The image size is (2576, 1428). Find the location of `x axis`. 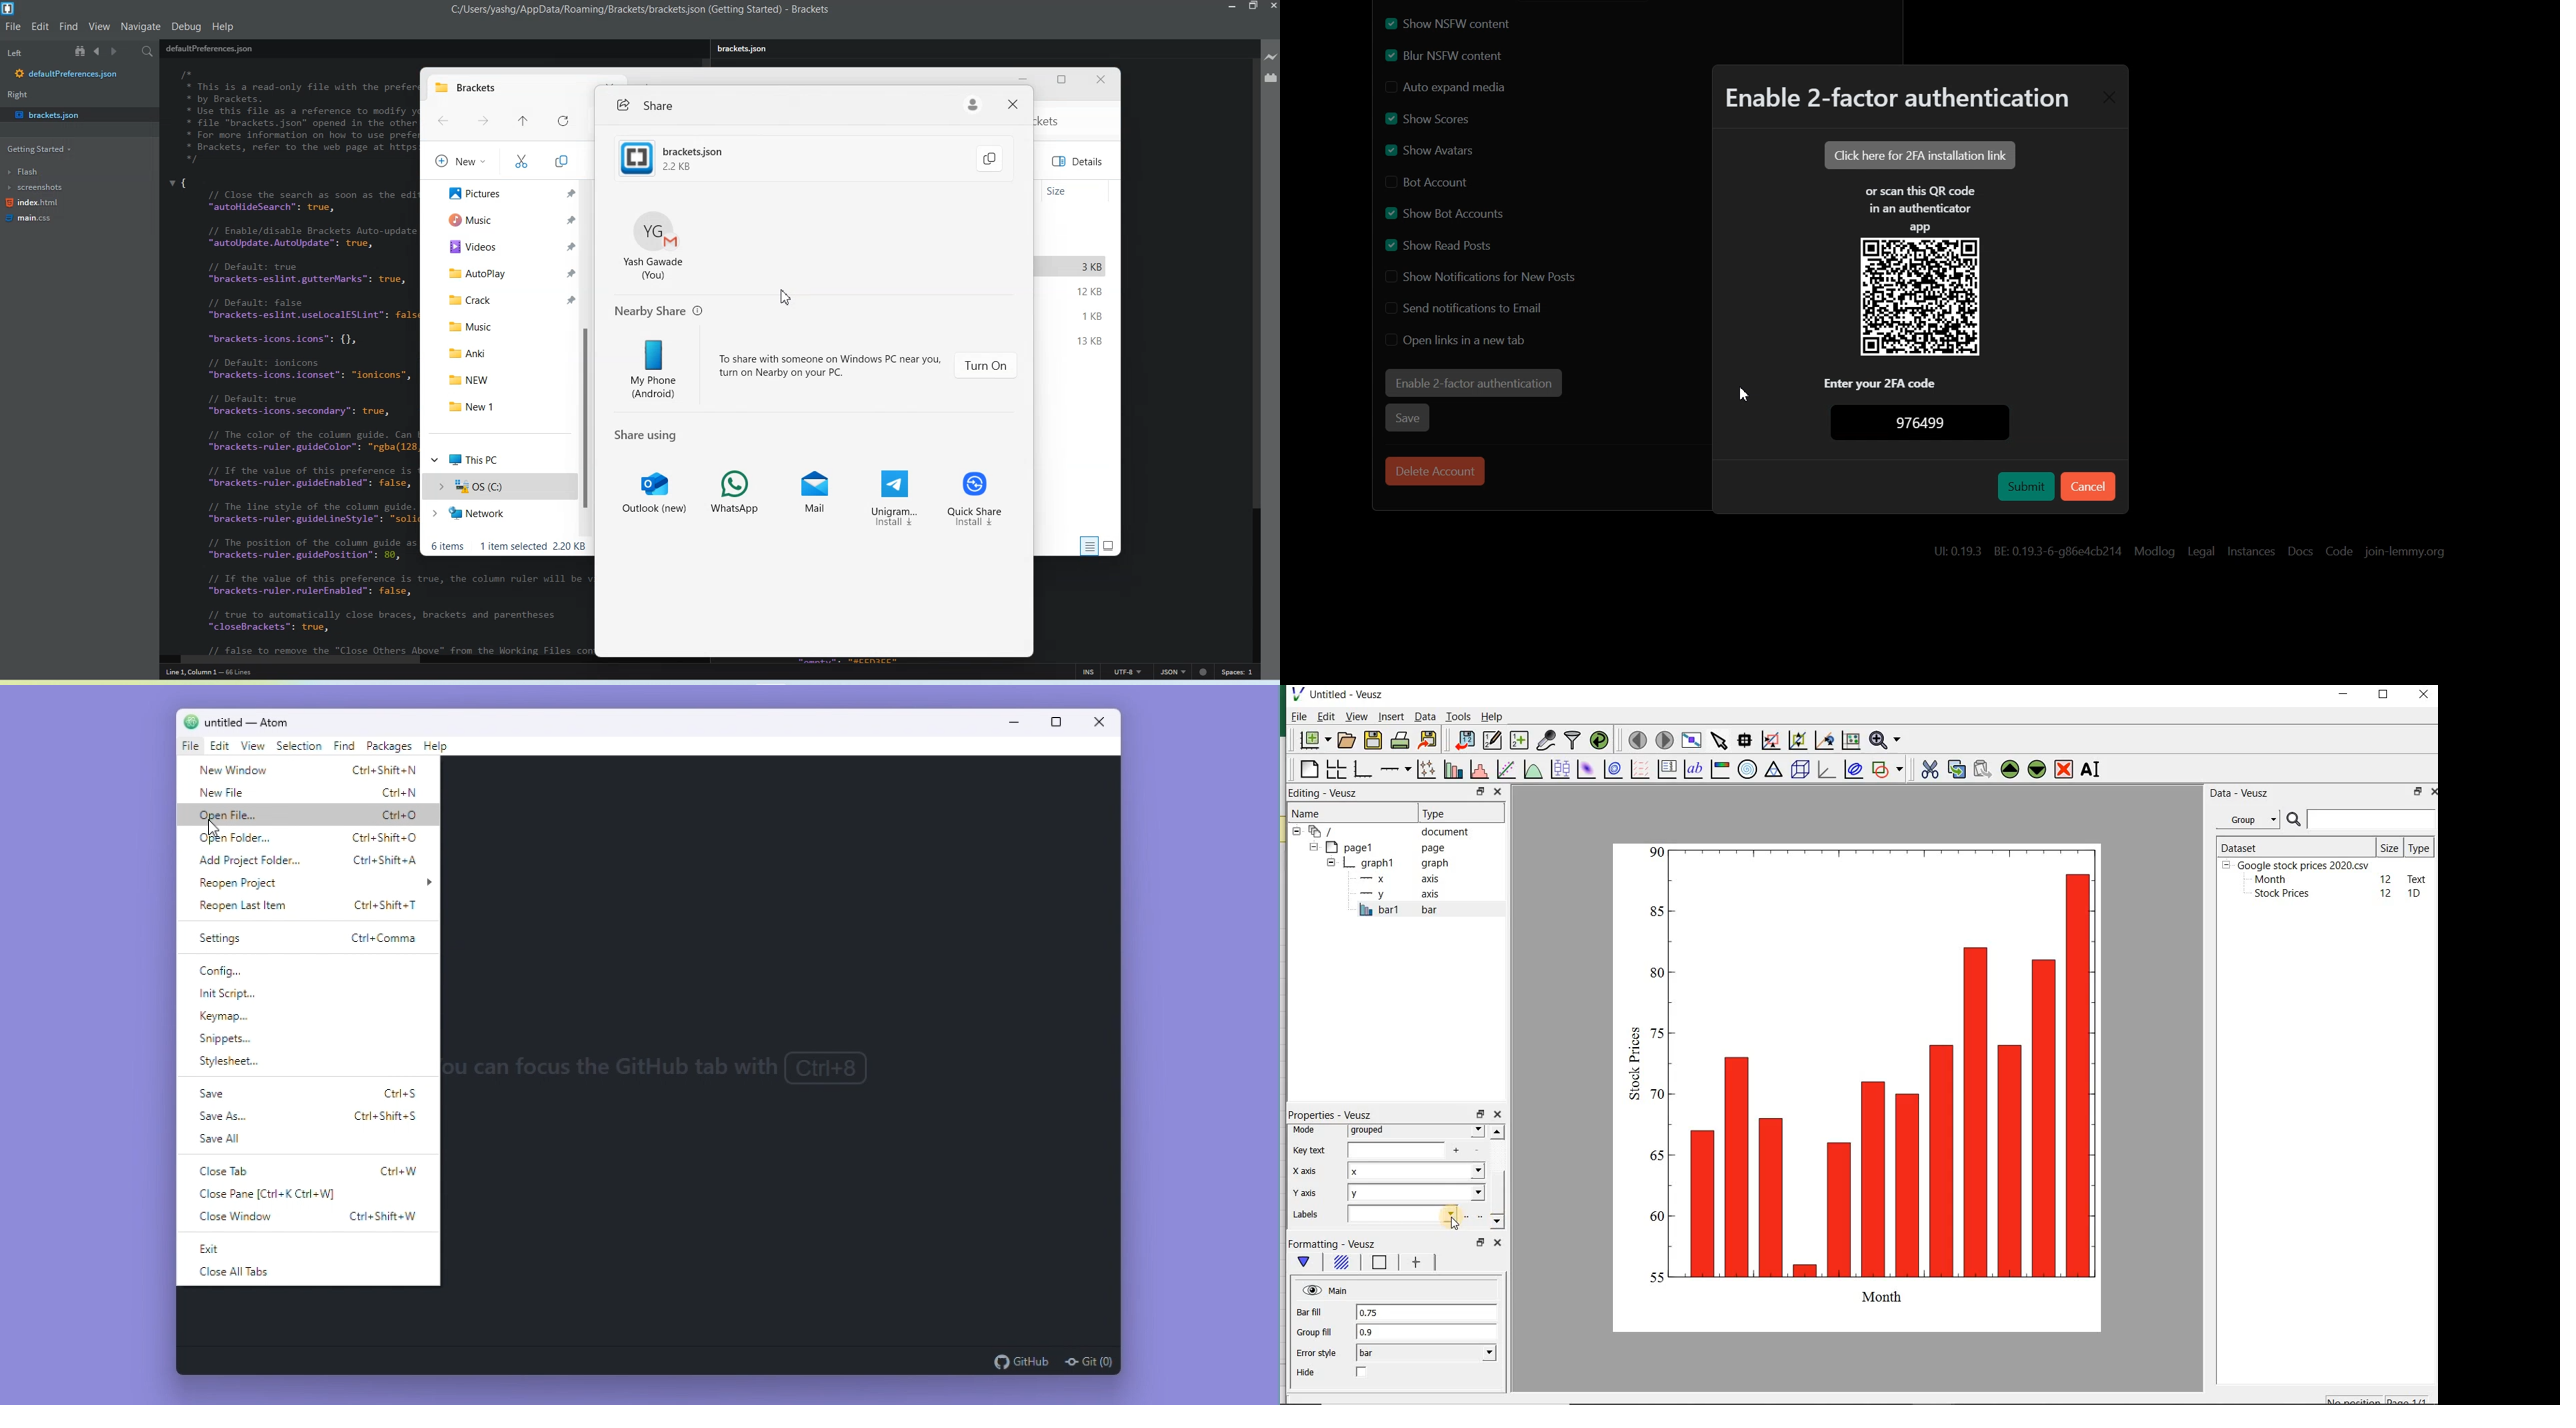

x axis is located at coordinates (1394, 879).